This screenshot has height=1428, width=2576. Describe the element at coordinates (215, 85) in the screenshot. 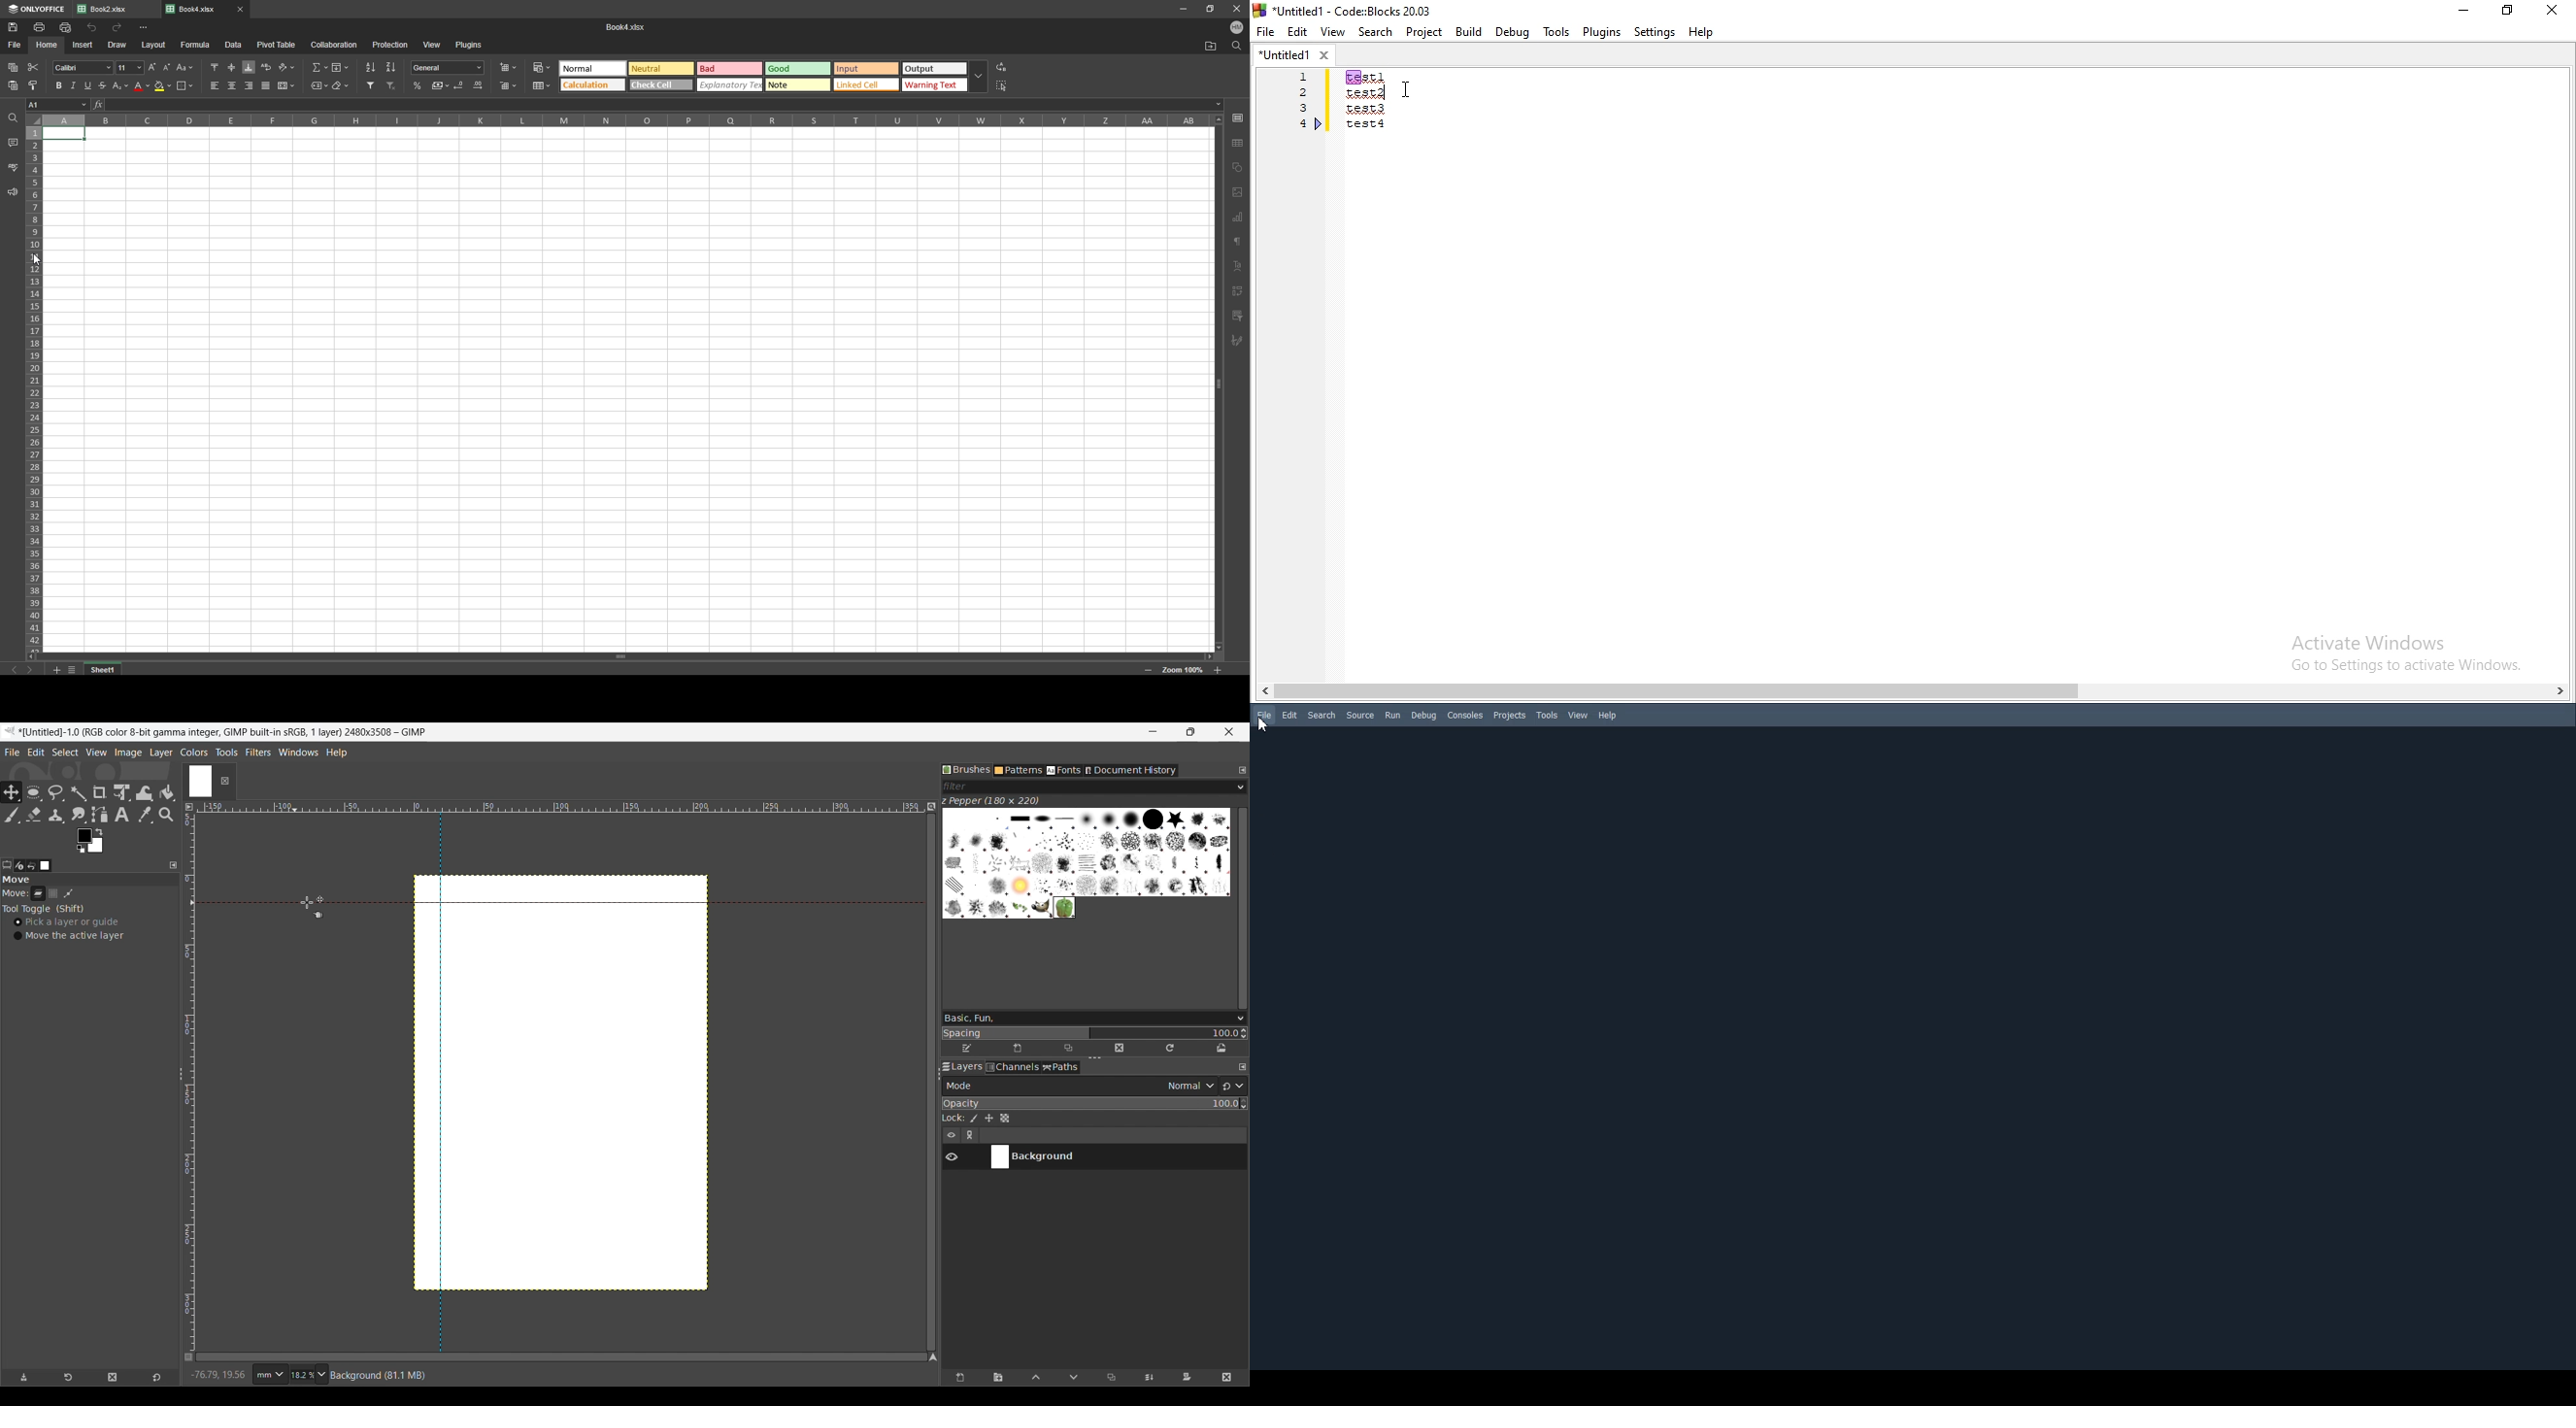

I see `align left` at that location.